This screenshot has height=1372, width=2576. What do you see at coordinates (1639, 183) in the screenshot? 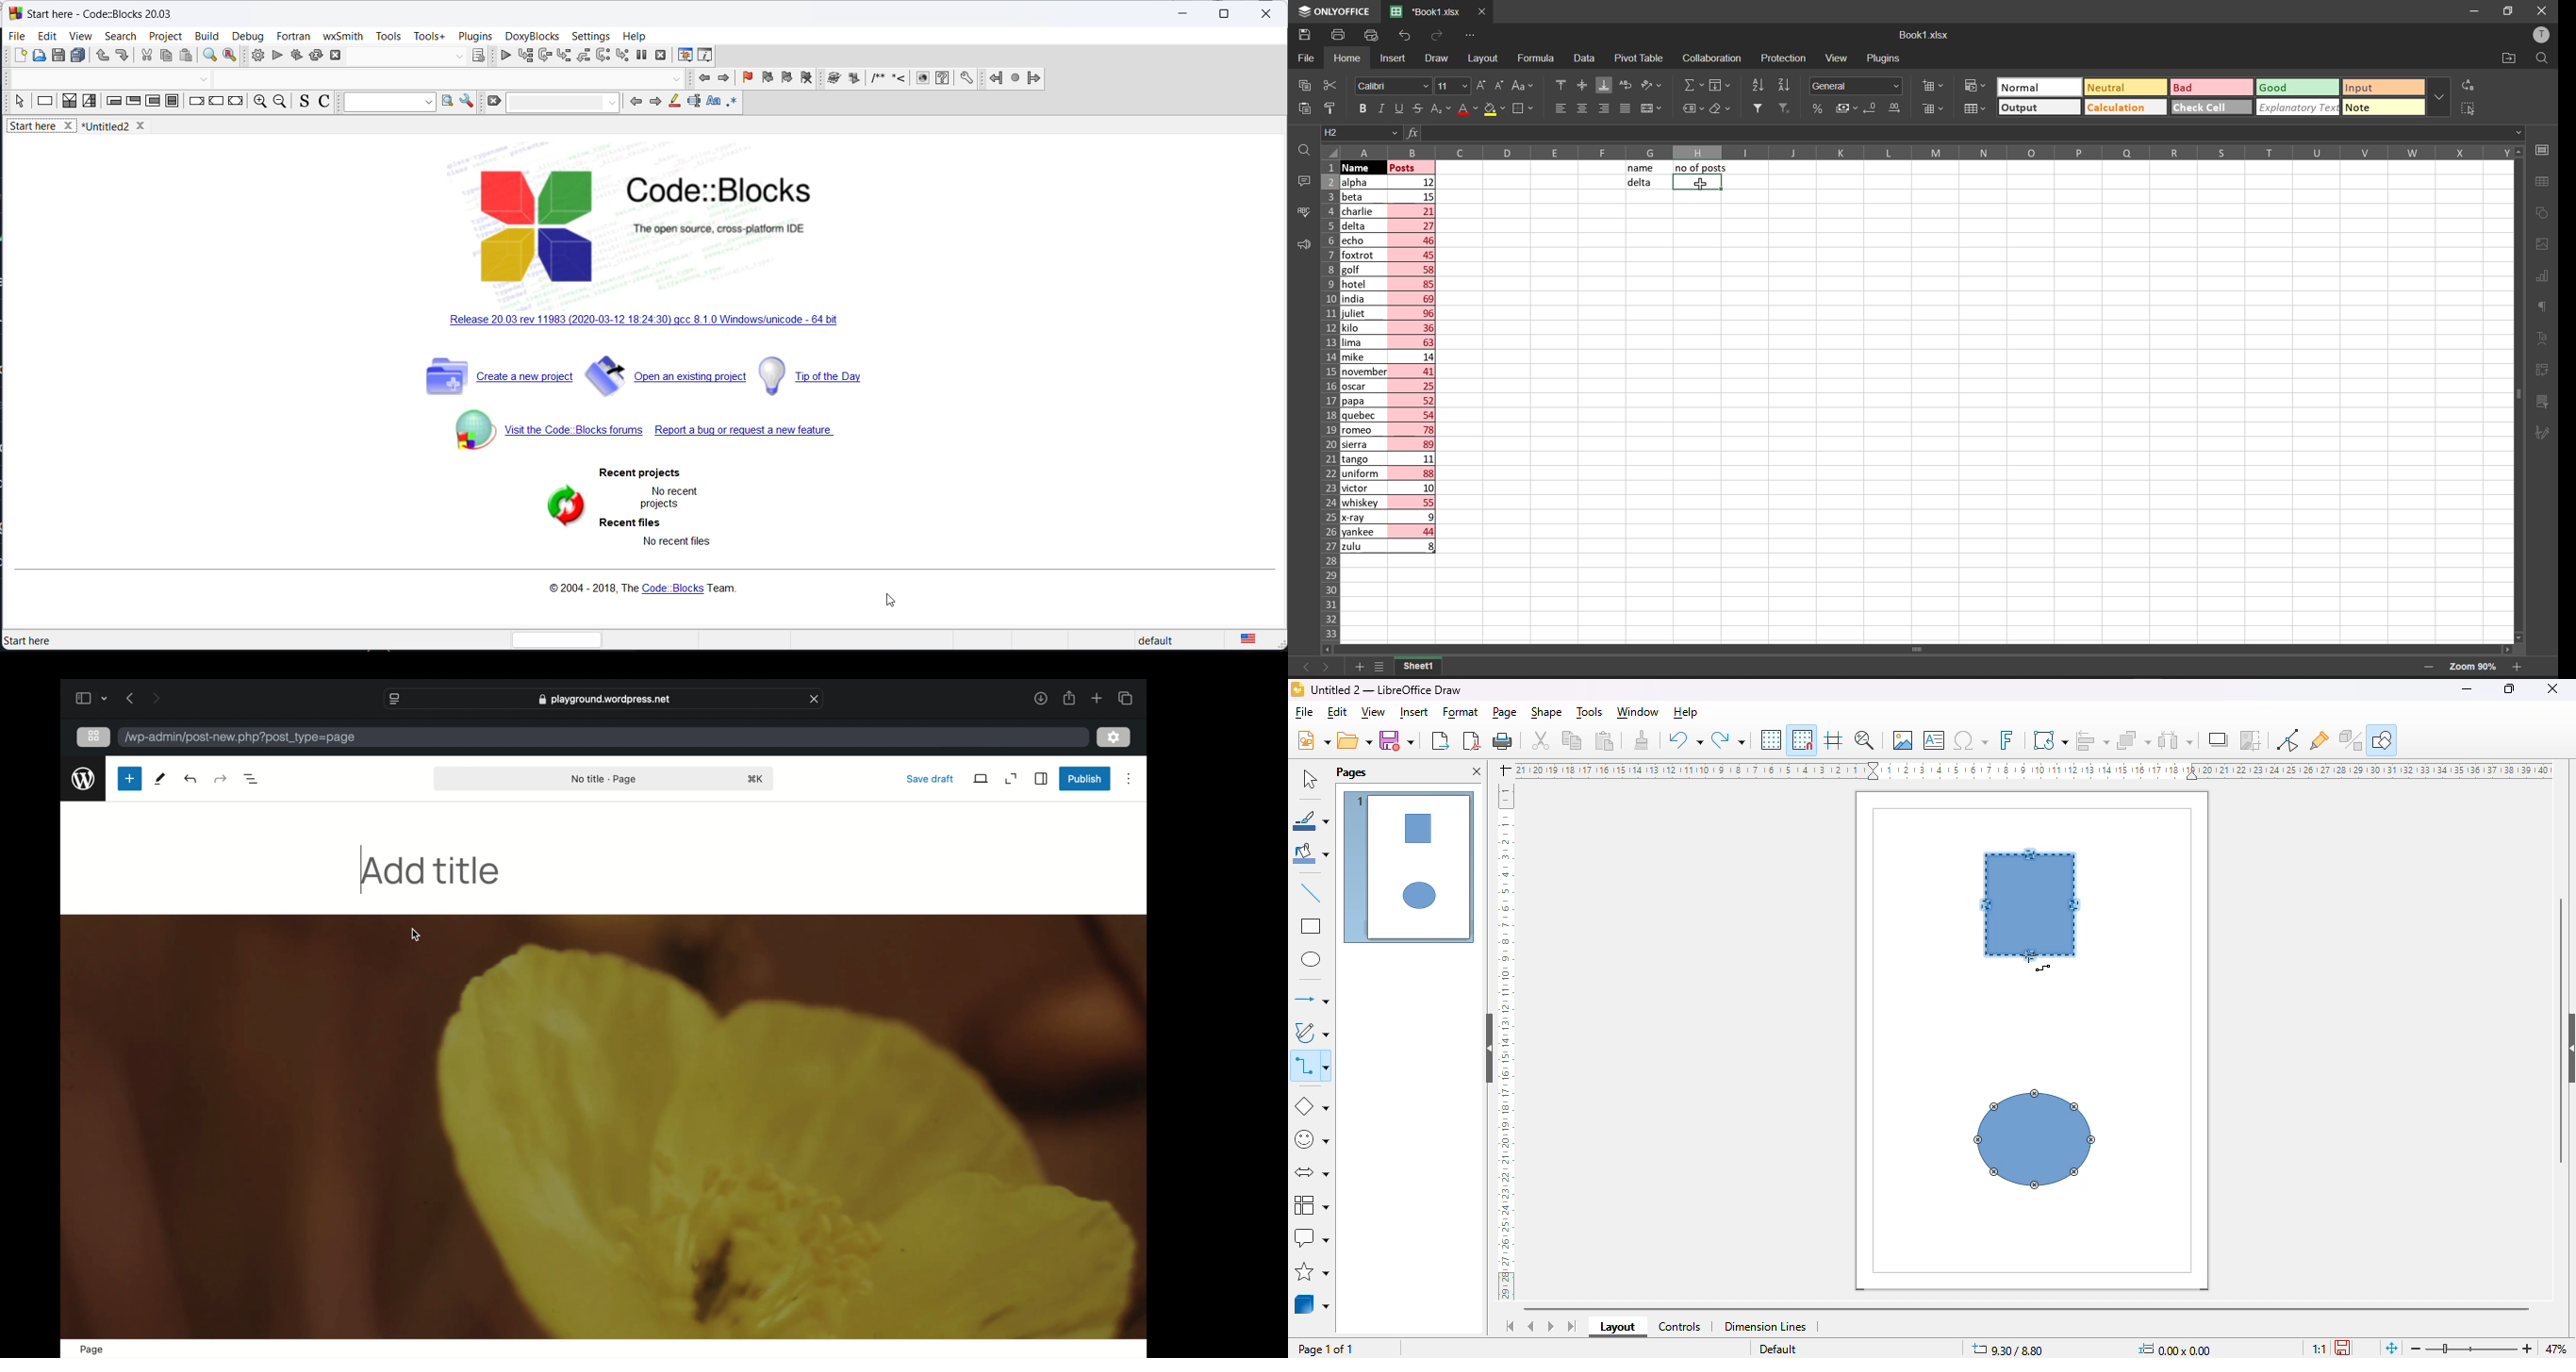
I see `delta` at bounding box center [1639, 183].